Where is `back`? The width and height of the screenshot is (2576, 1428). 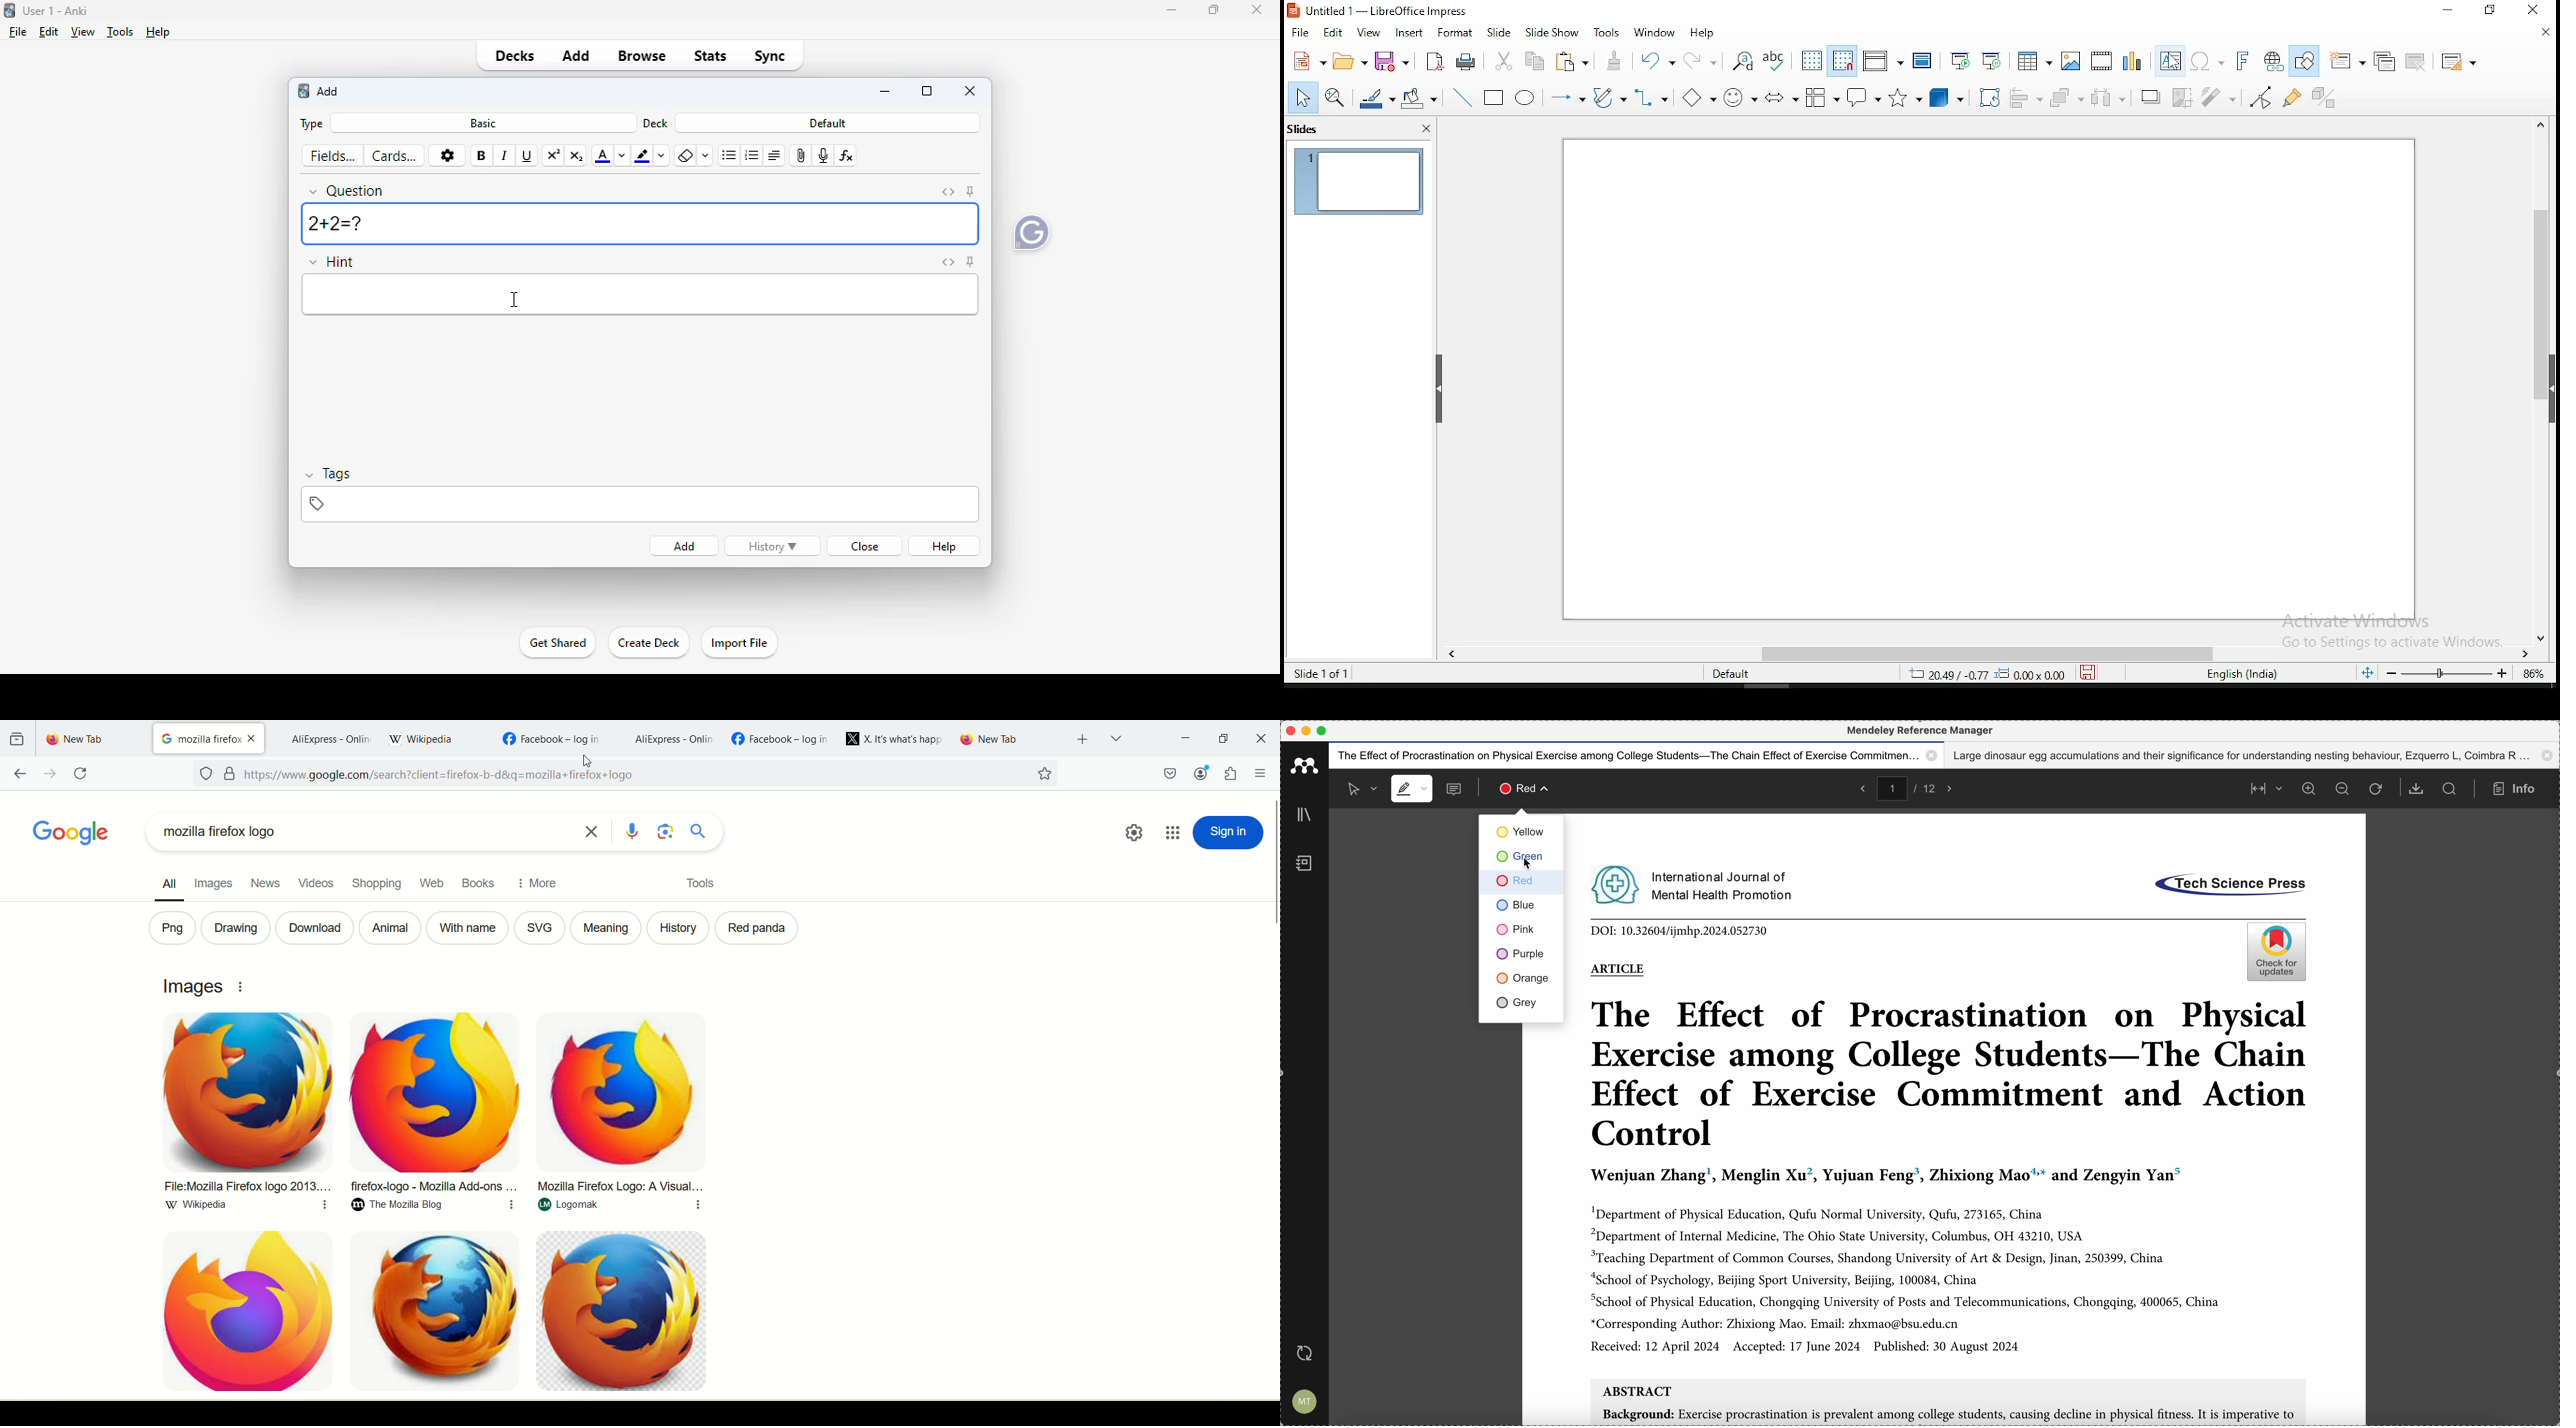 back is located at coordinates (1861, 788).